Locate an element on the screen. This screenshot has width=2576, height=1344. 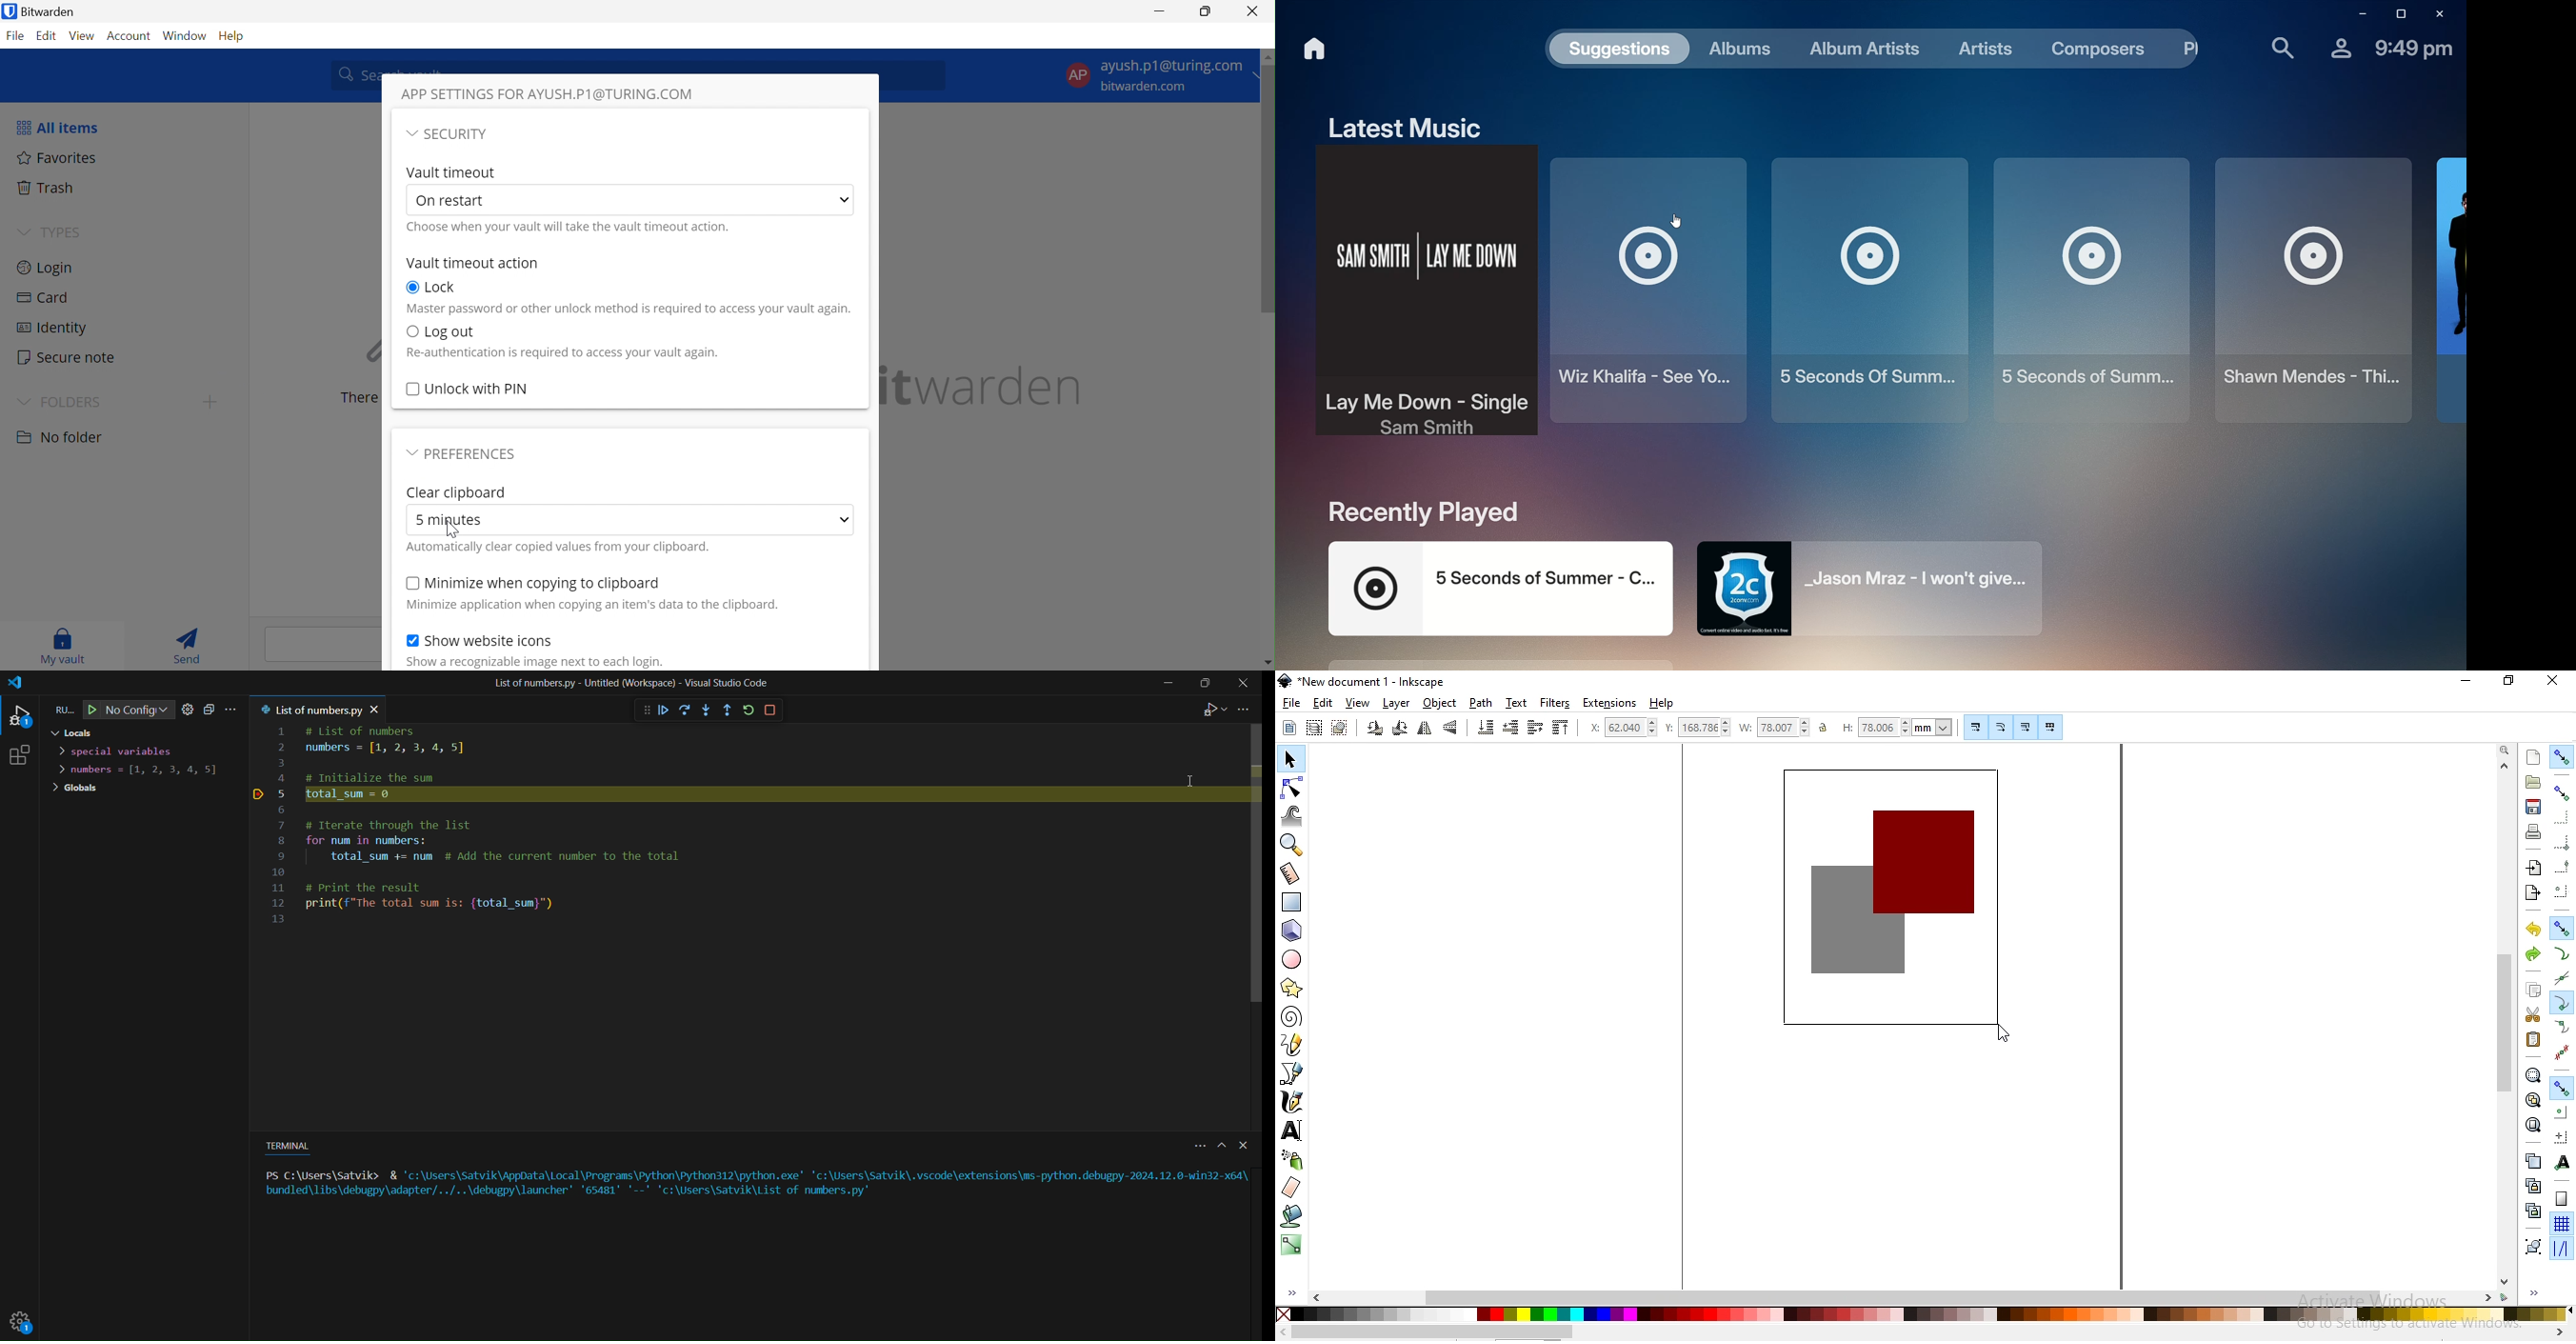
move up is located at coordinates (1267, 57).